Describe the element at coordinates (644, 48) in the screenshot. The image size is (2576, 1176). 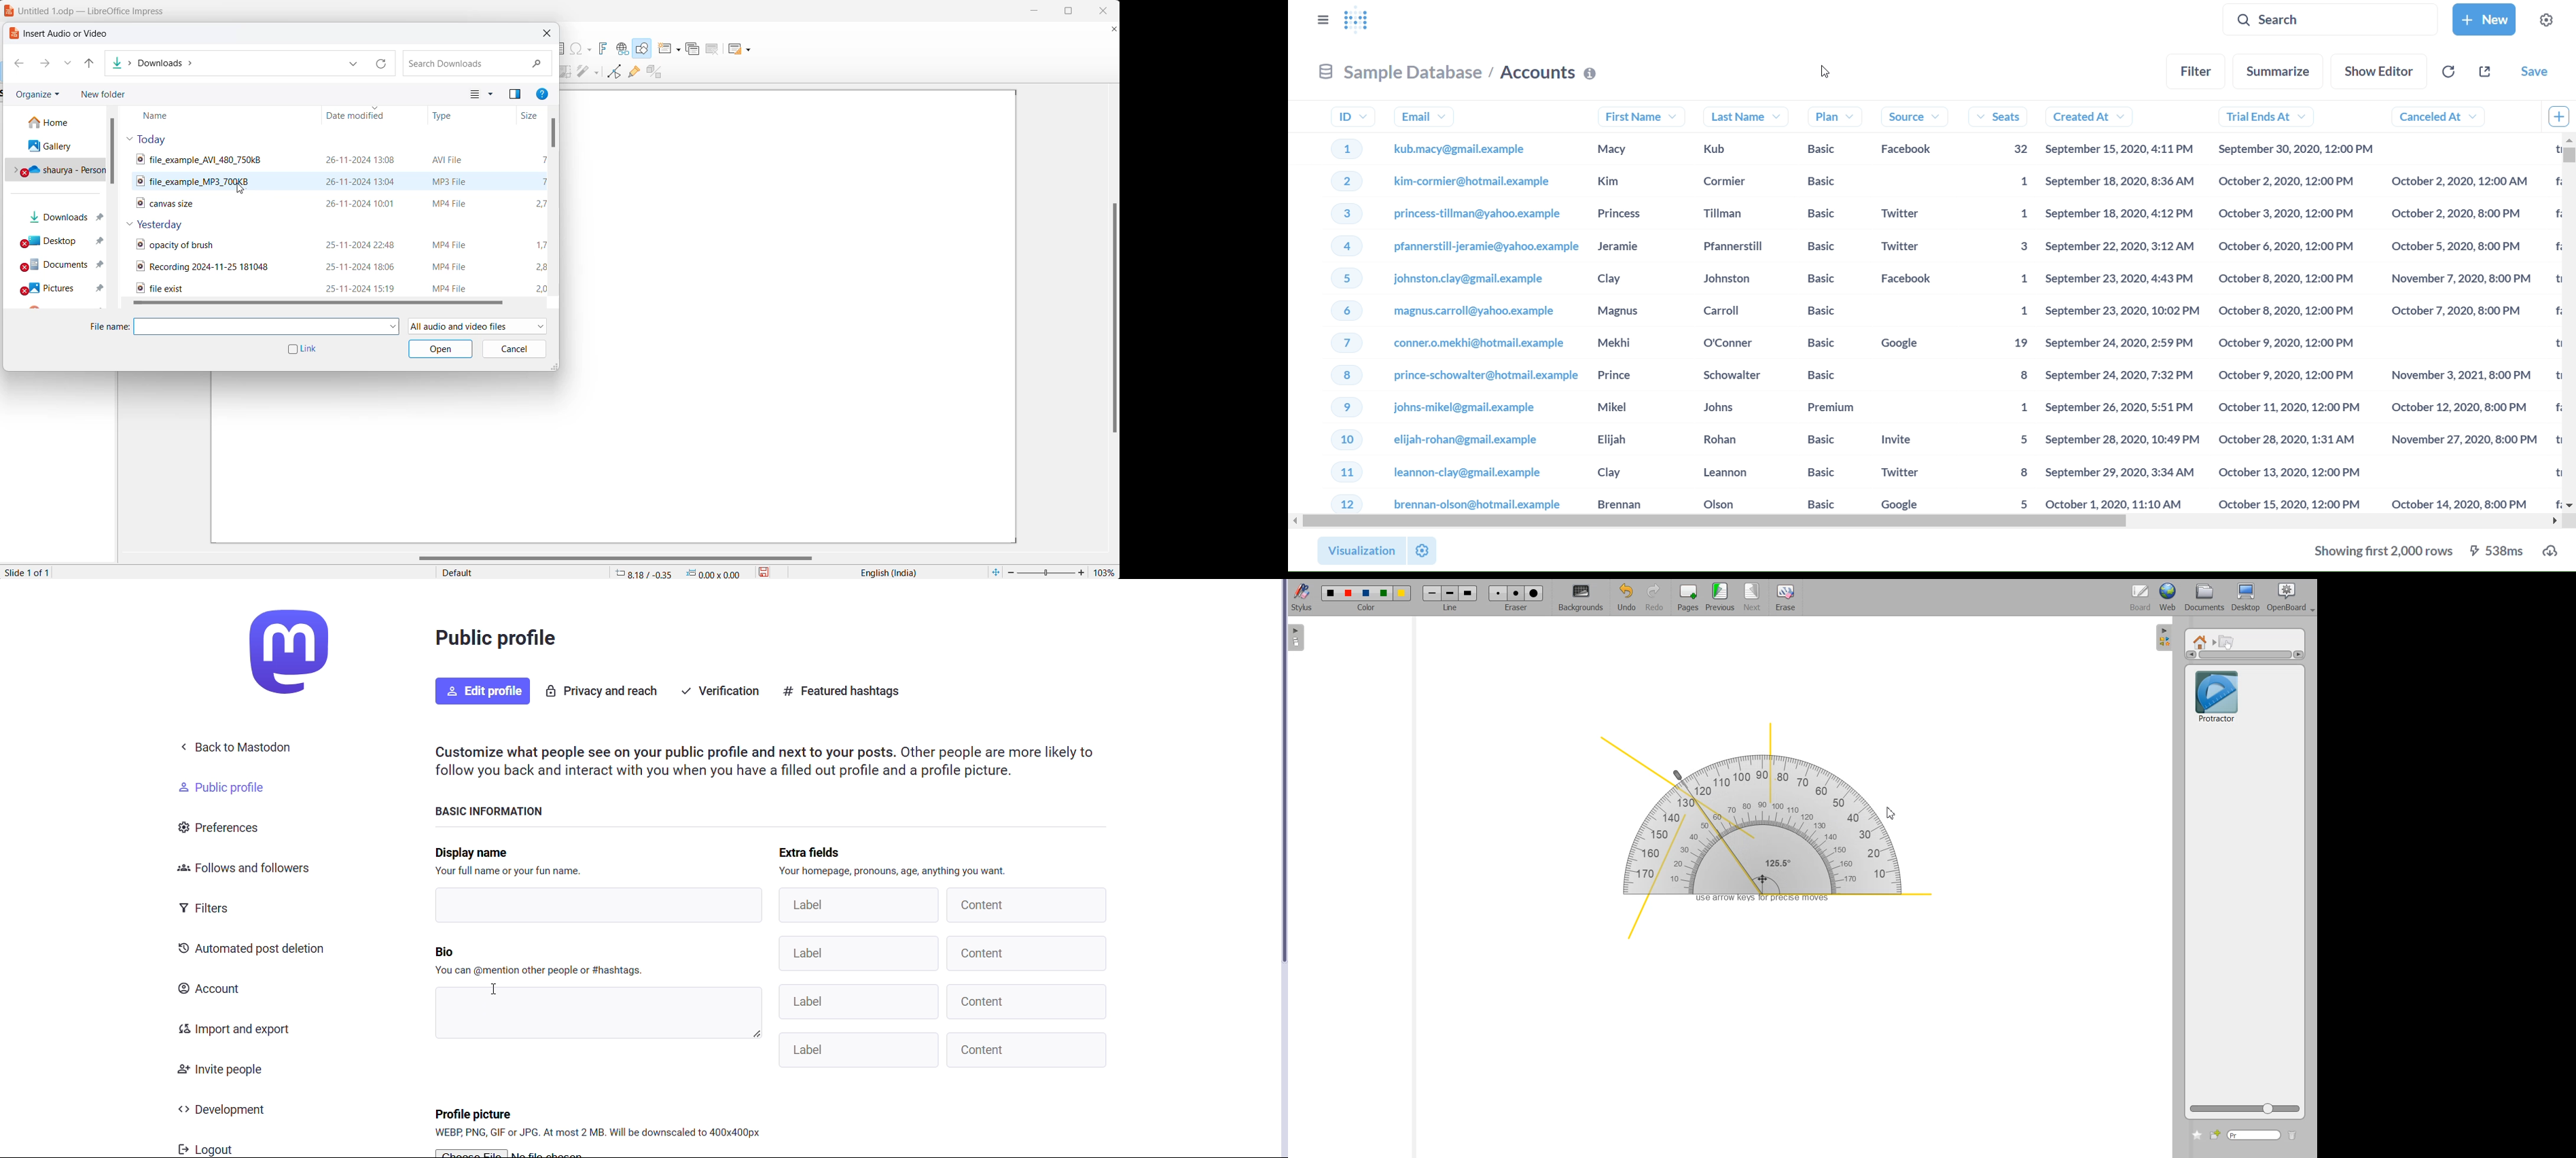
I see `show draw functions` at that location.